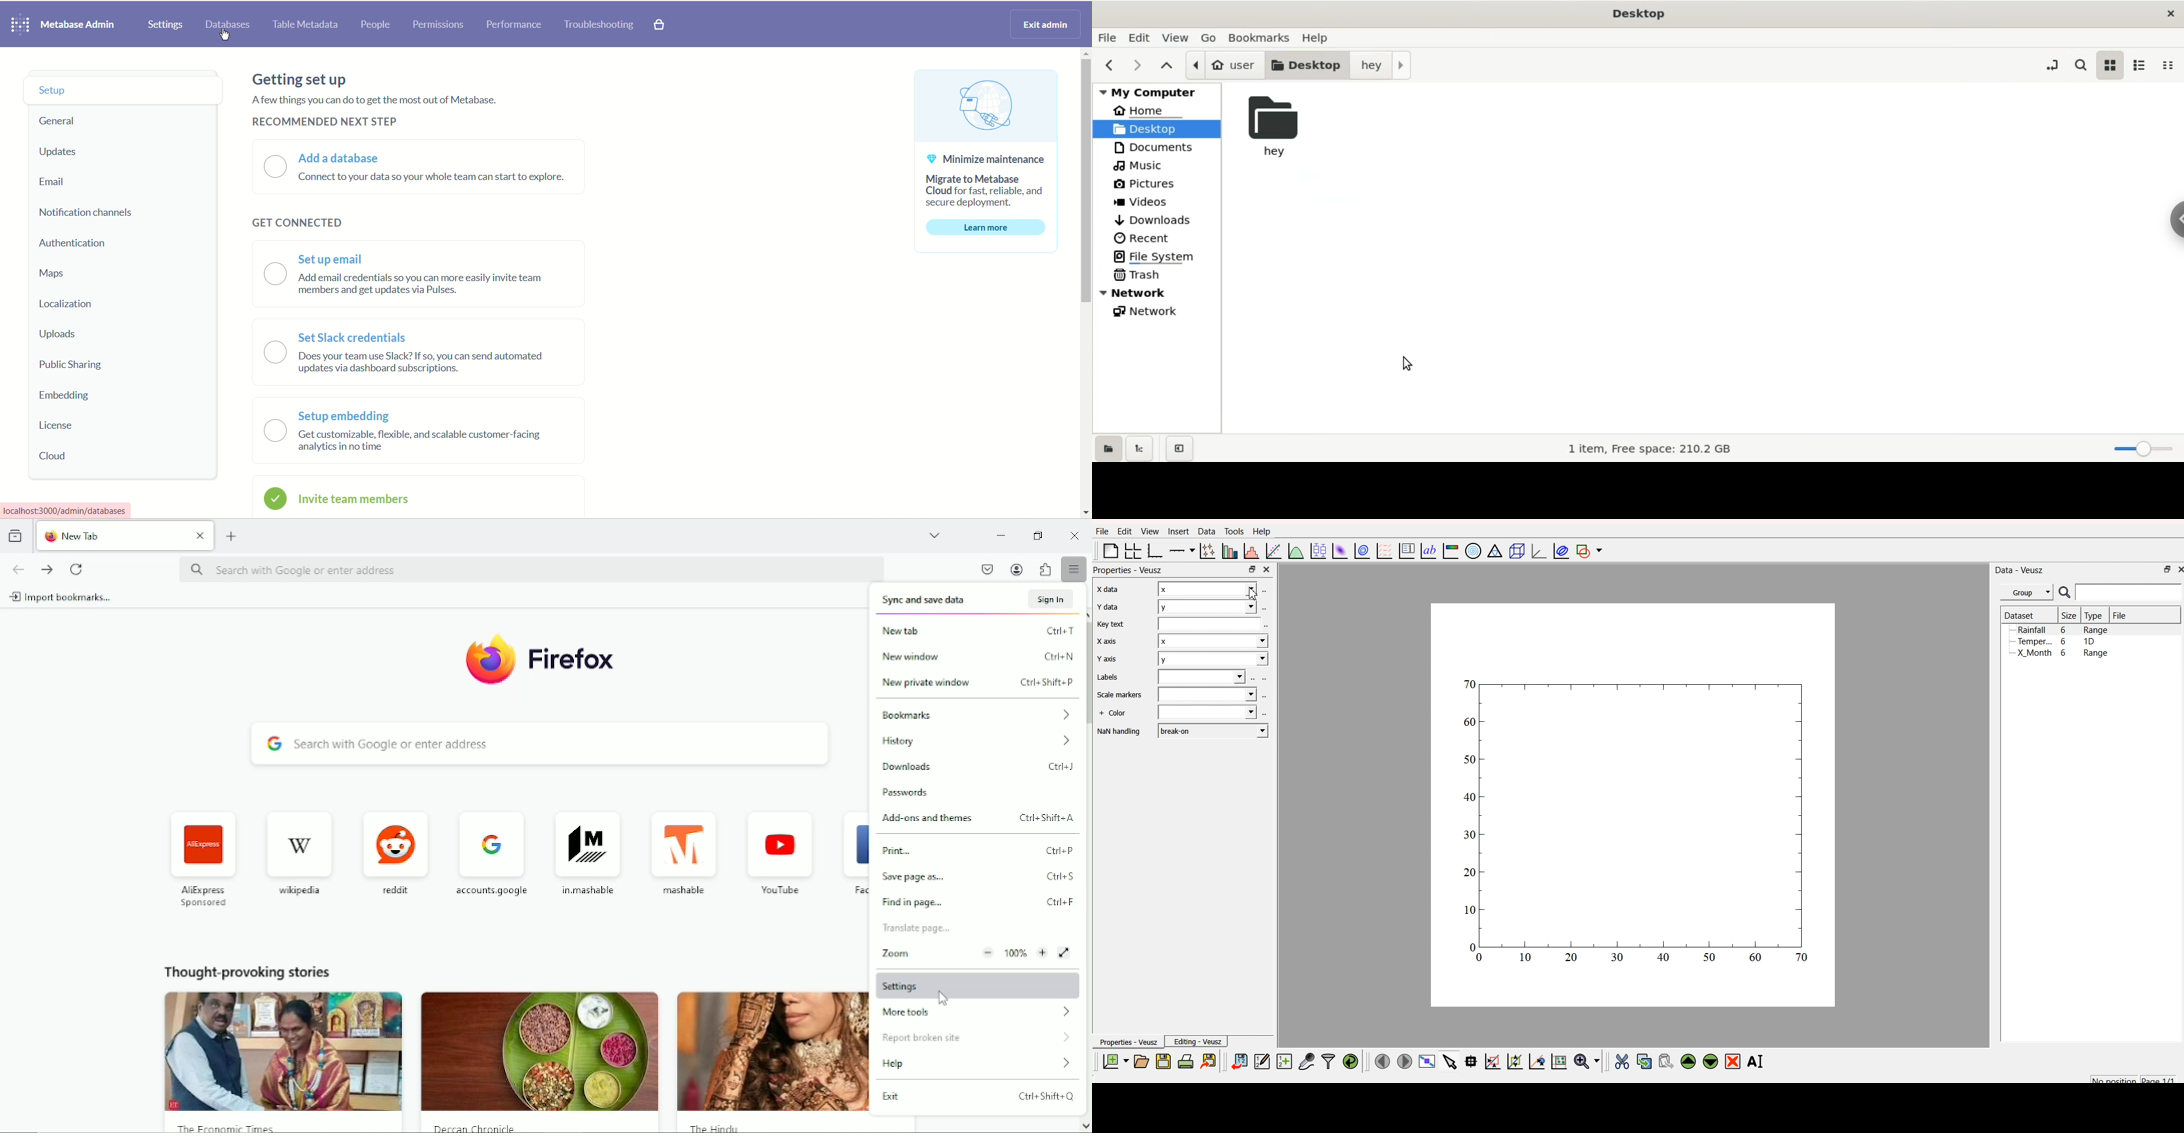 This screenshot has height=1148, width=2184. I want to click on wikipedia, so click(300, 850).